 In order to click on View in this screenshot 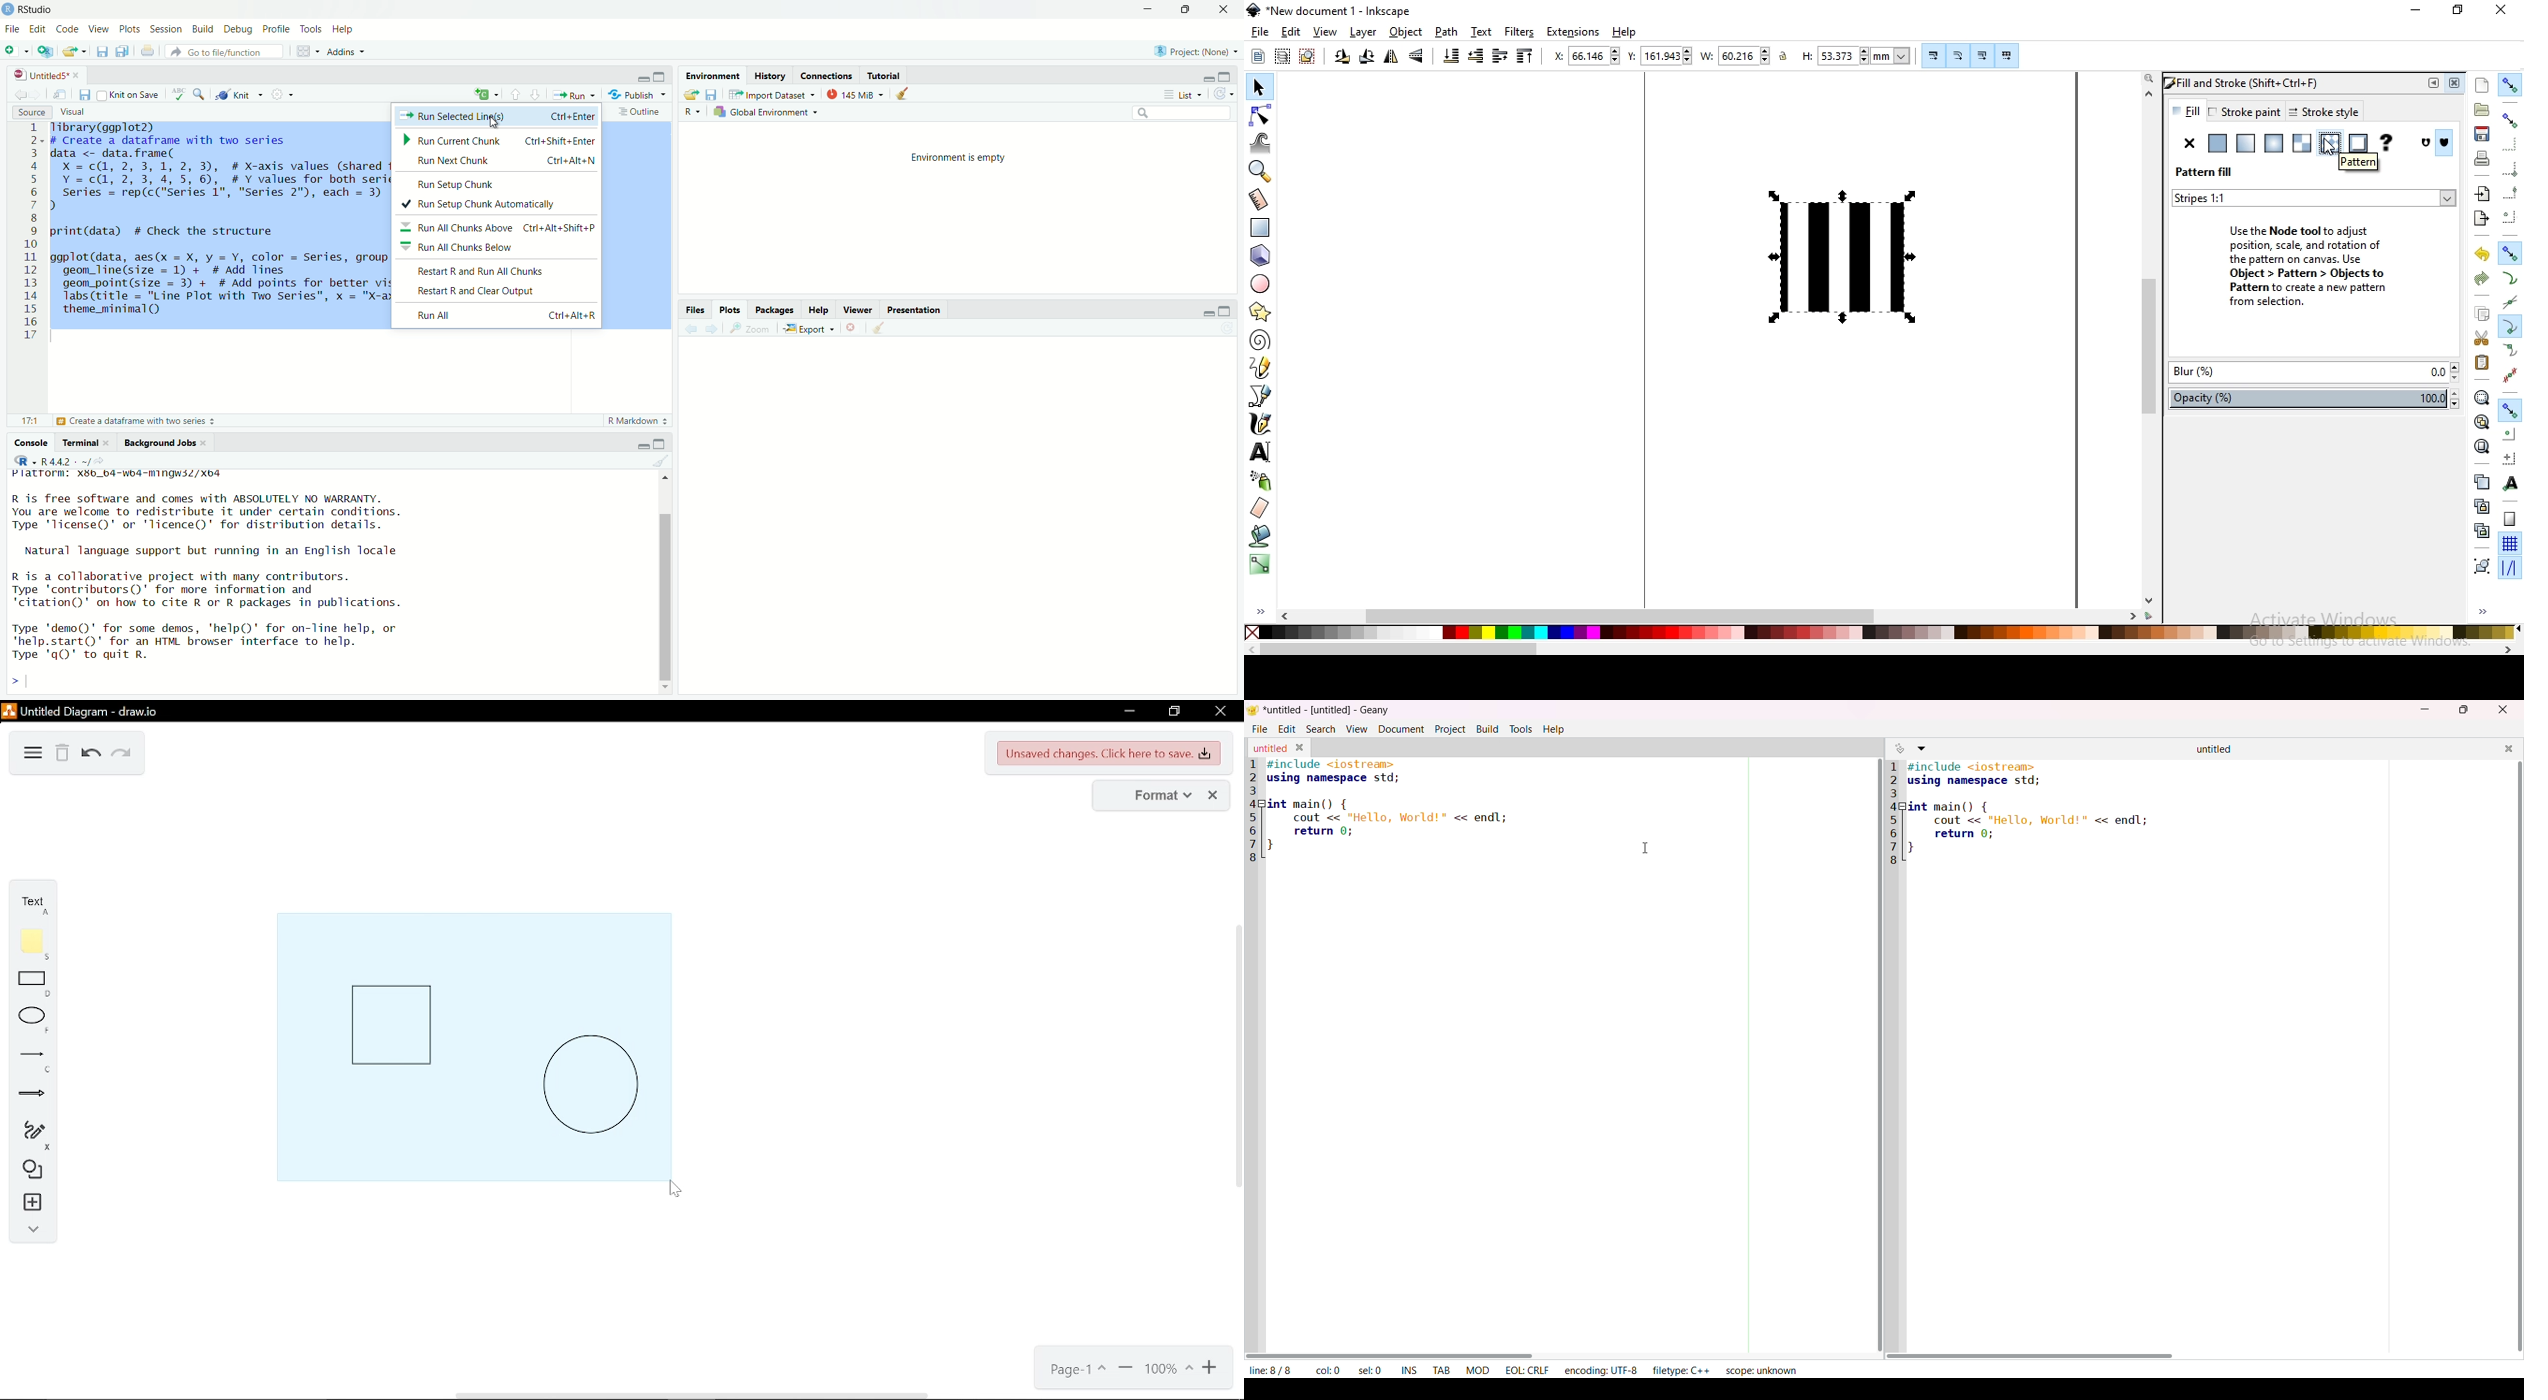, I will do `click(100, 30)`.